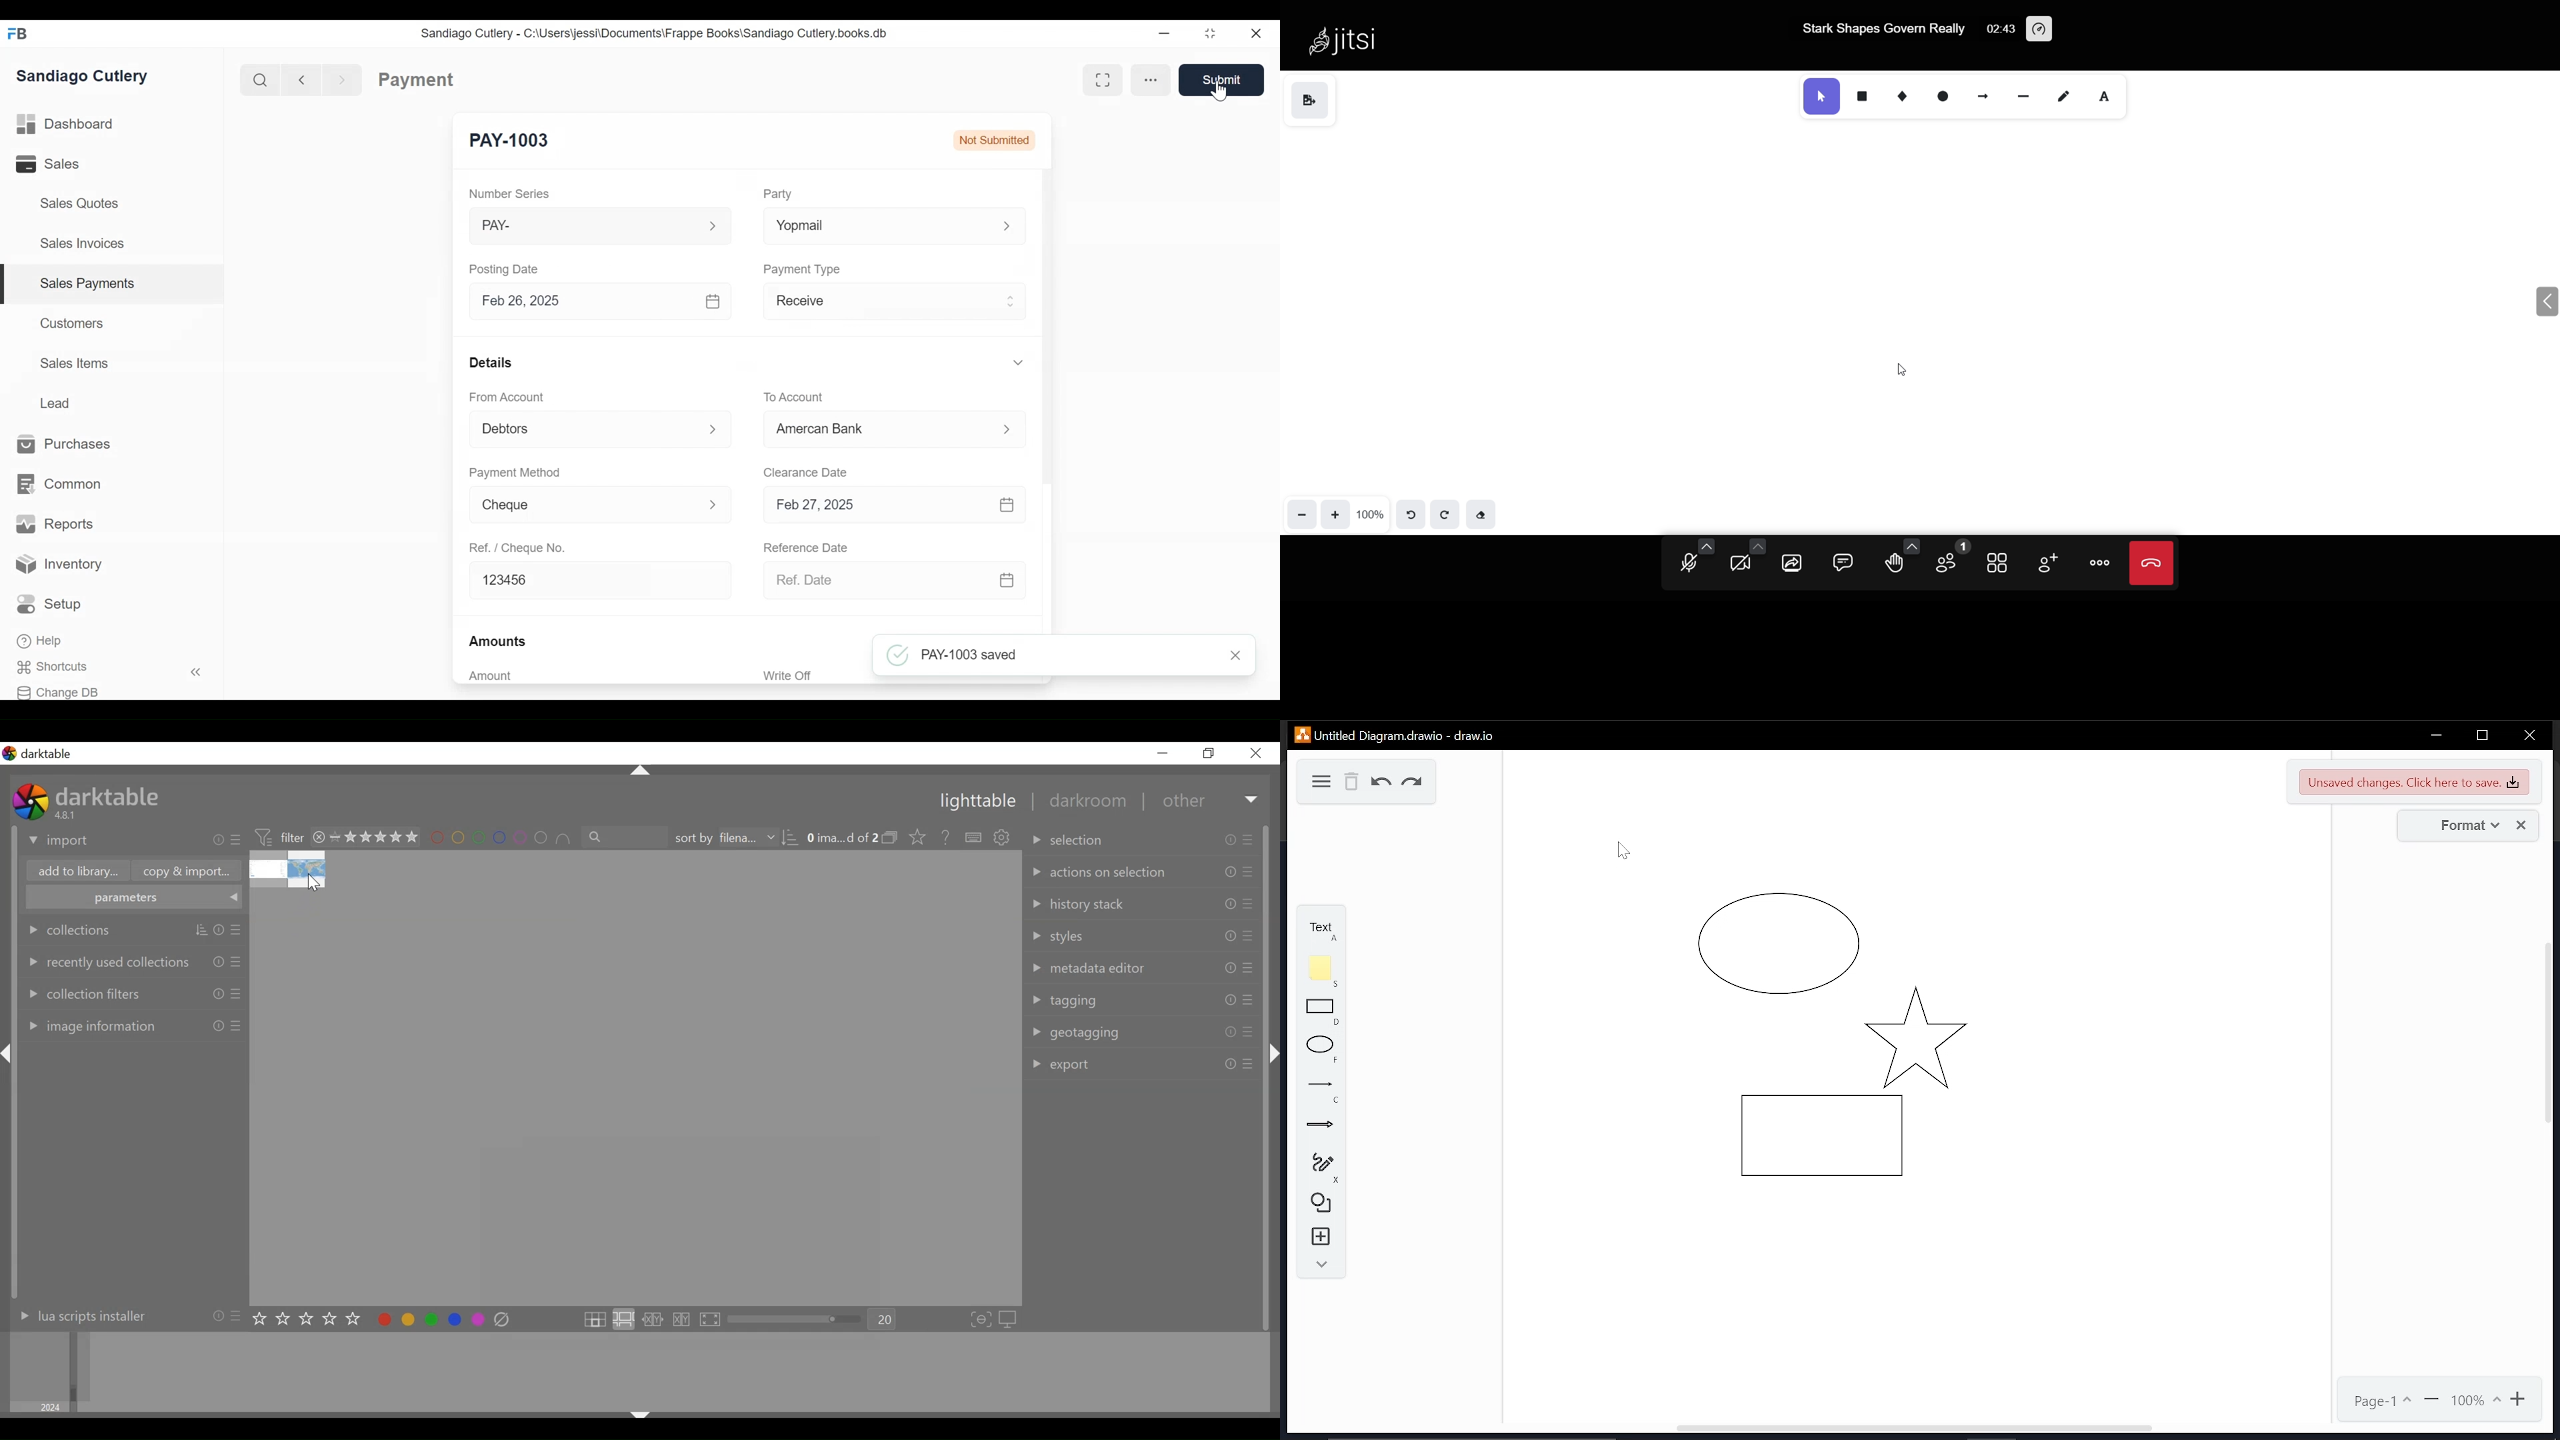 The image size is (2576, 1456). I want to click on darktable, so click(108, 795).